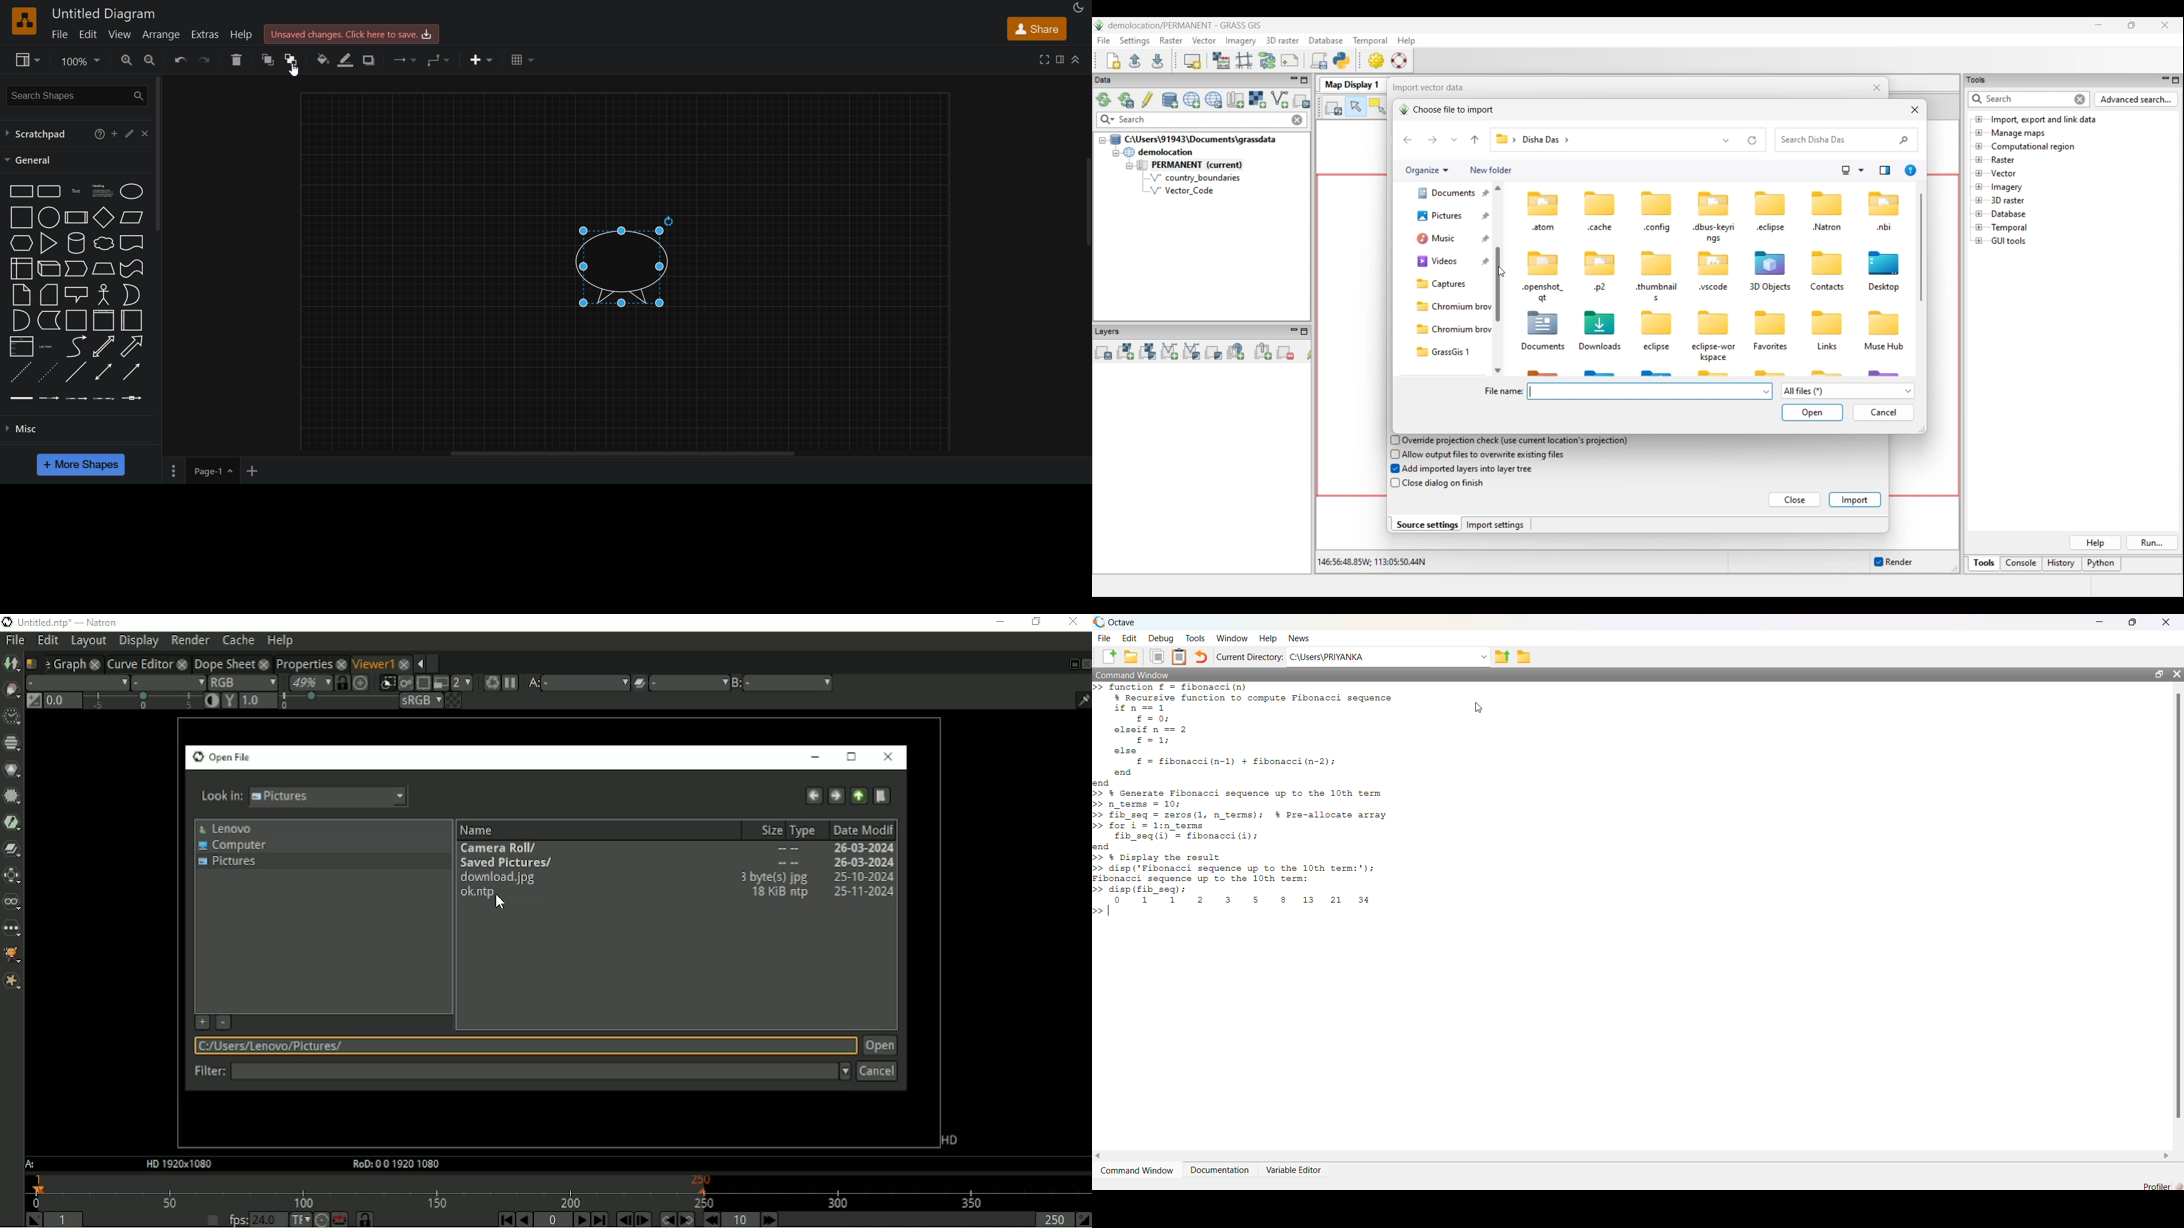 Image resolution: width=2184 pixels, height=1232 pixels. Describe the element at coordinates (532, 683) in the screenshot. I see `Viewer input A` at that location.